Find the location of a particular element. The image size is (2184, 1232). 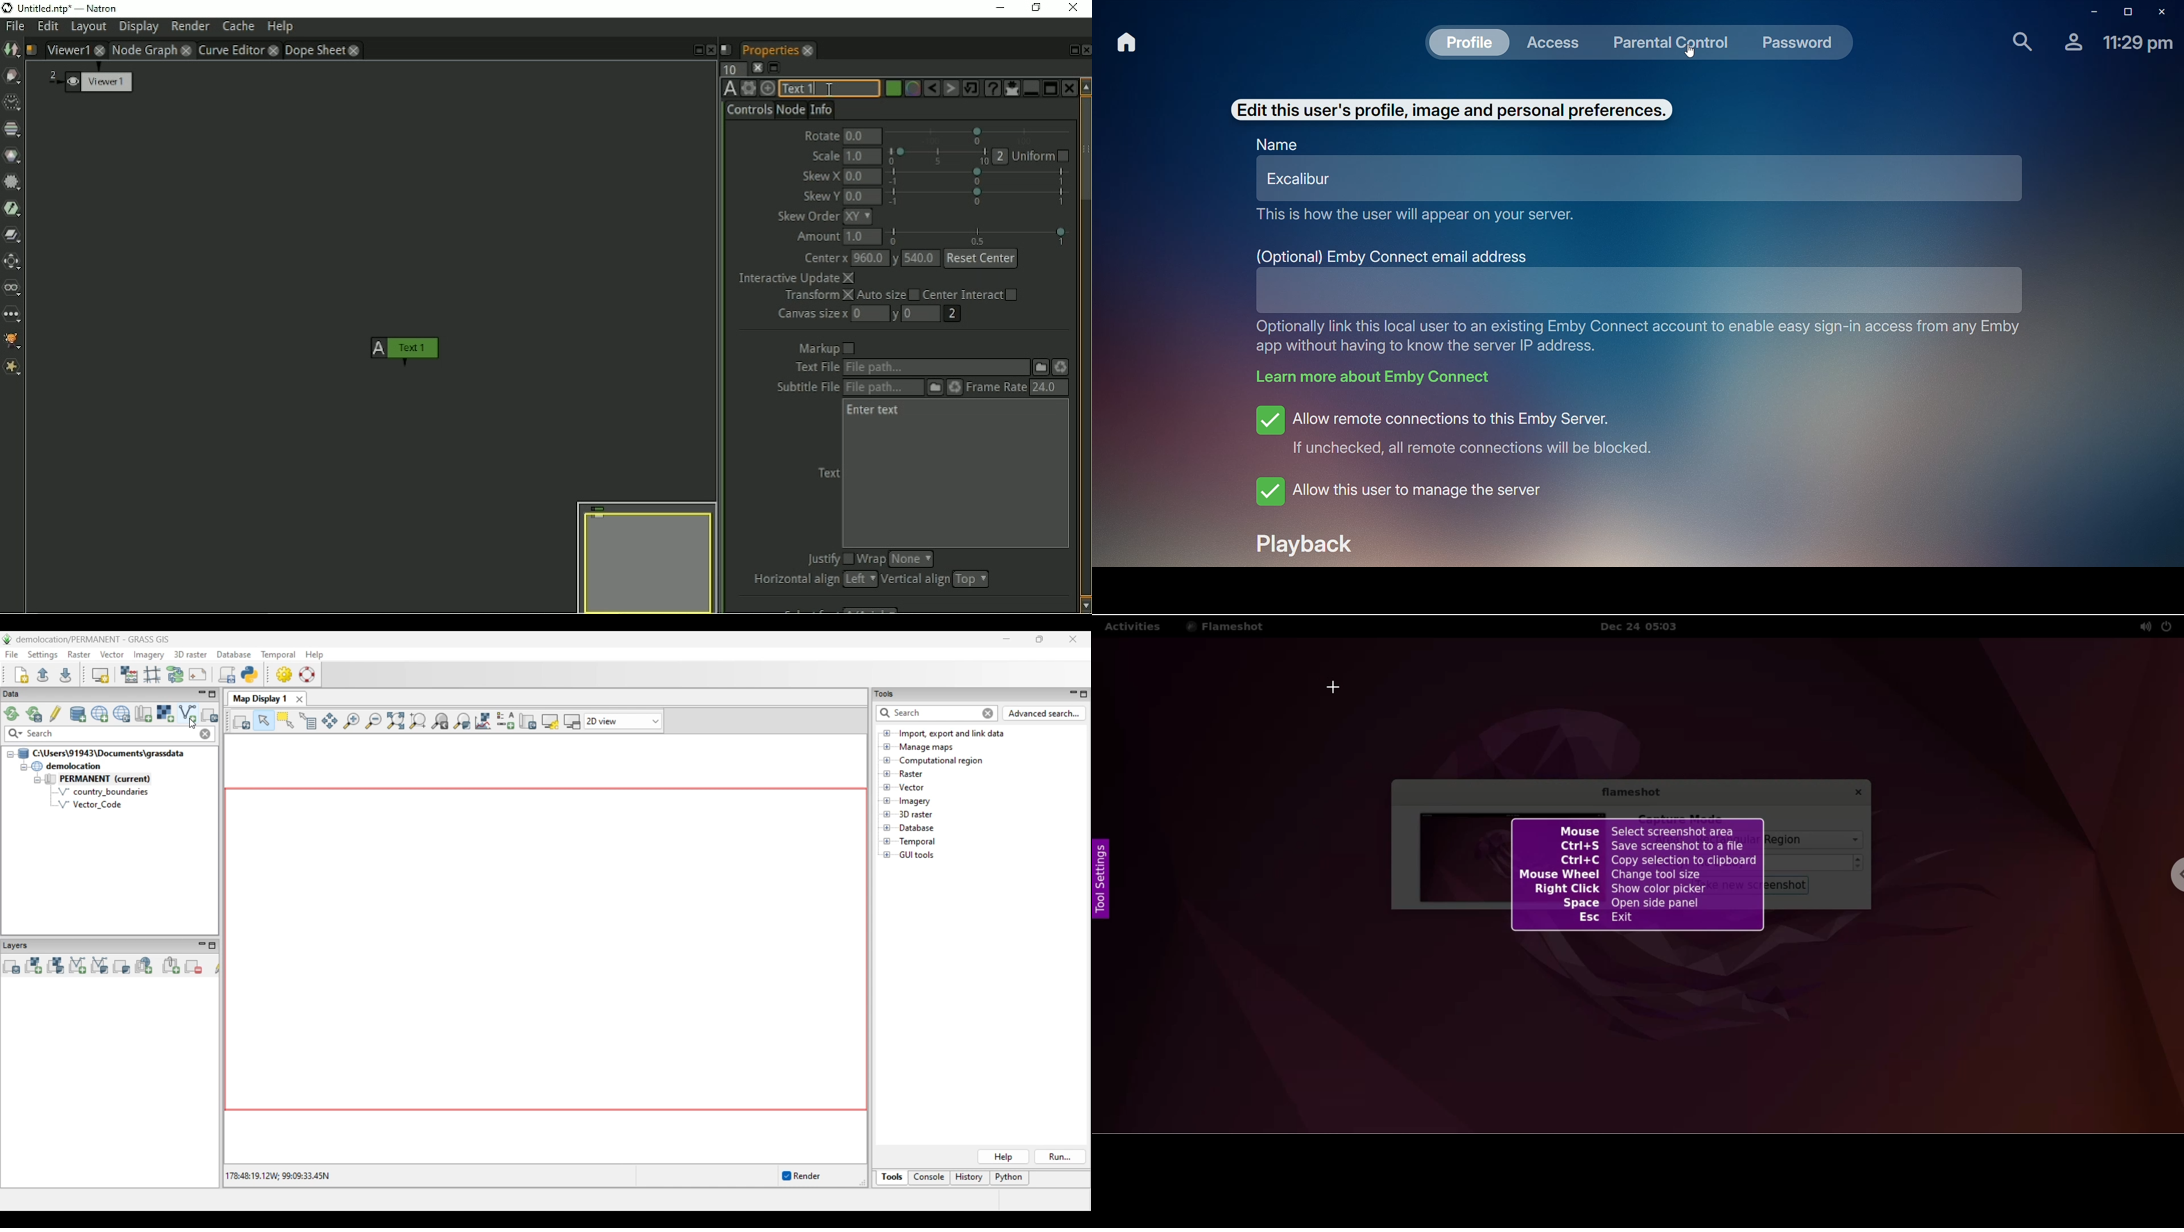

1.0 is located at coordinates (864, 237).